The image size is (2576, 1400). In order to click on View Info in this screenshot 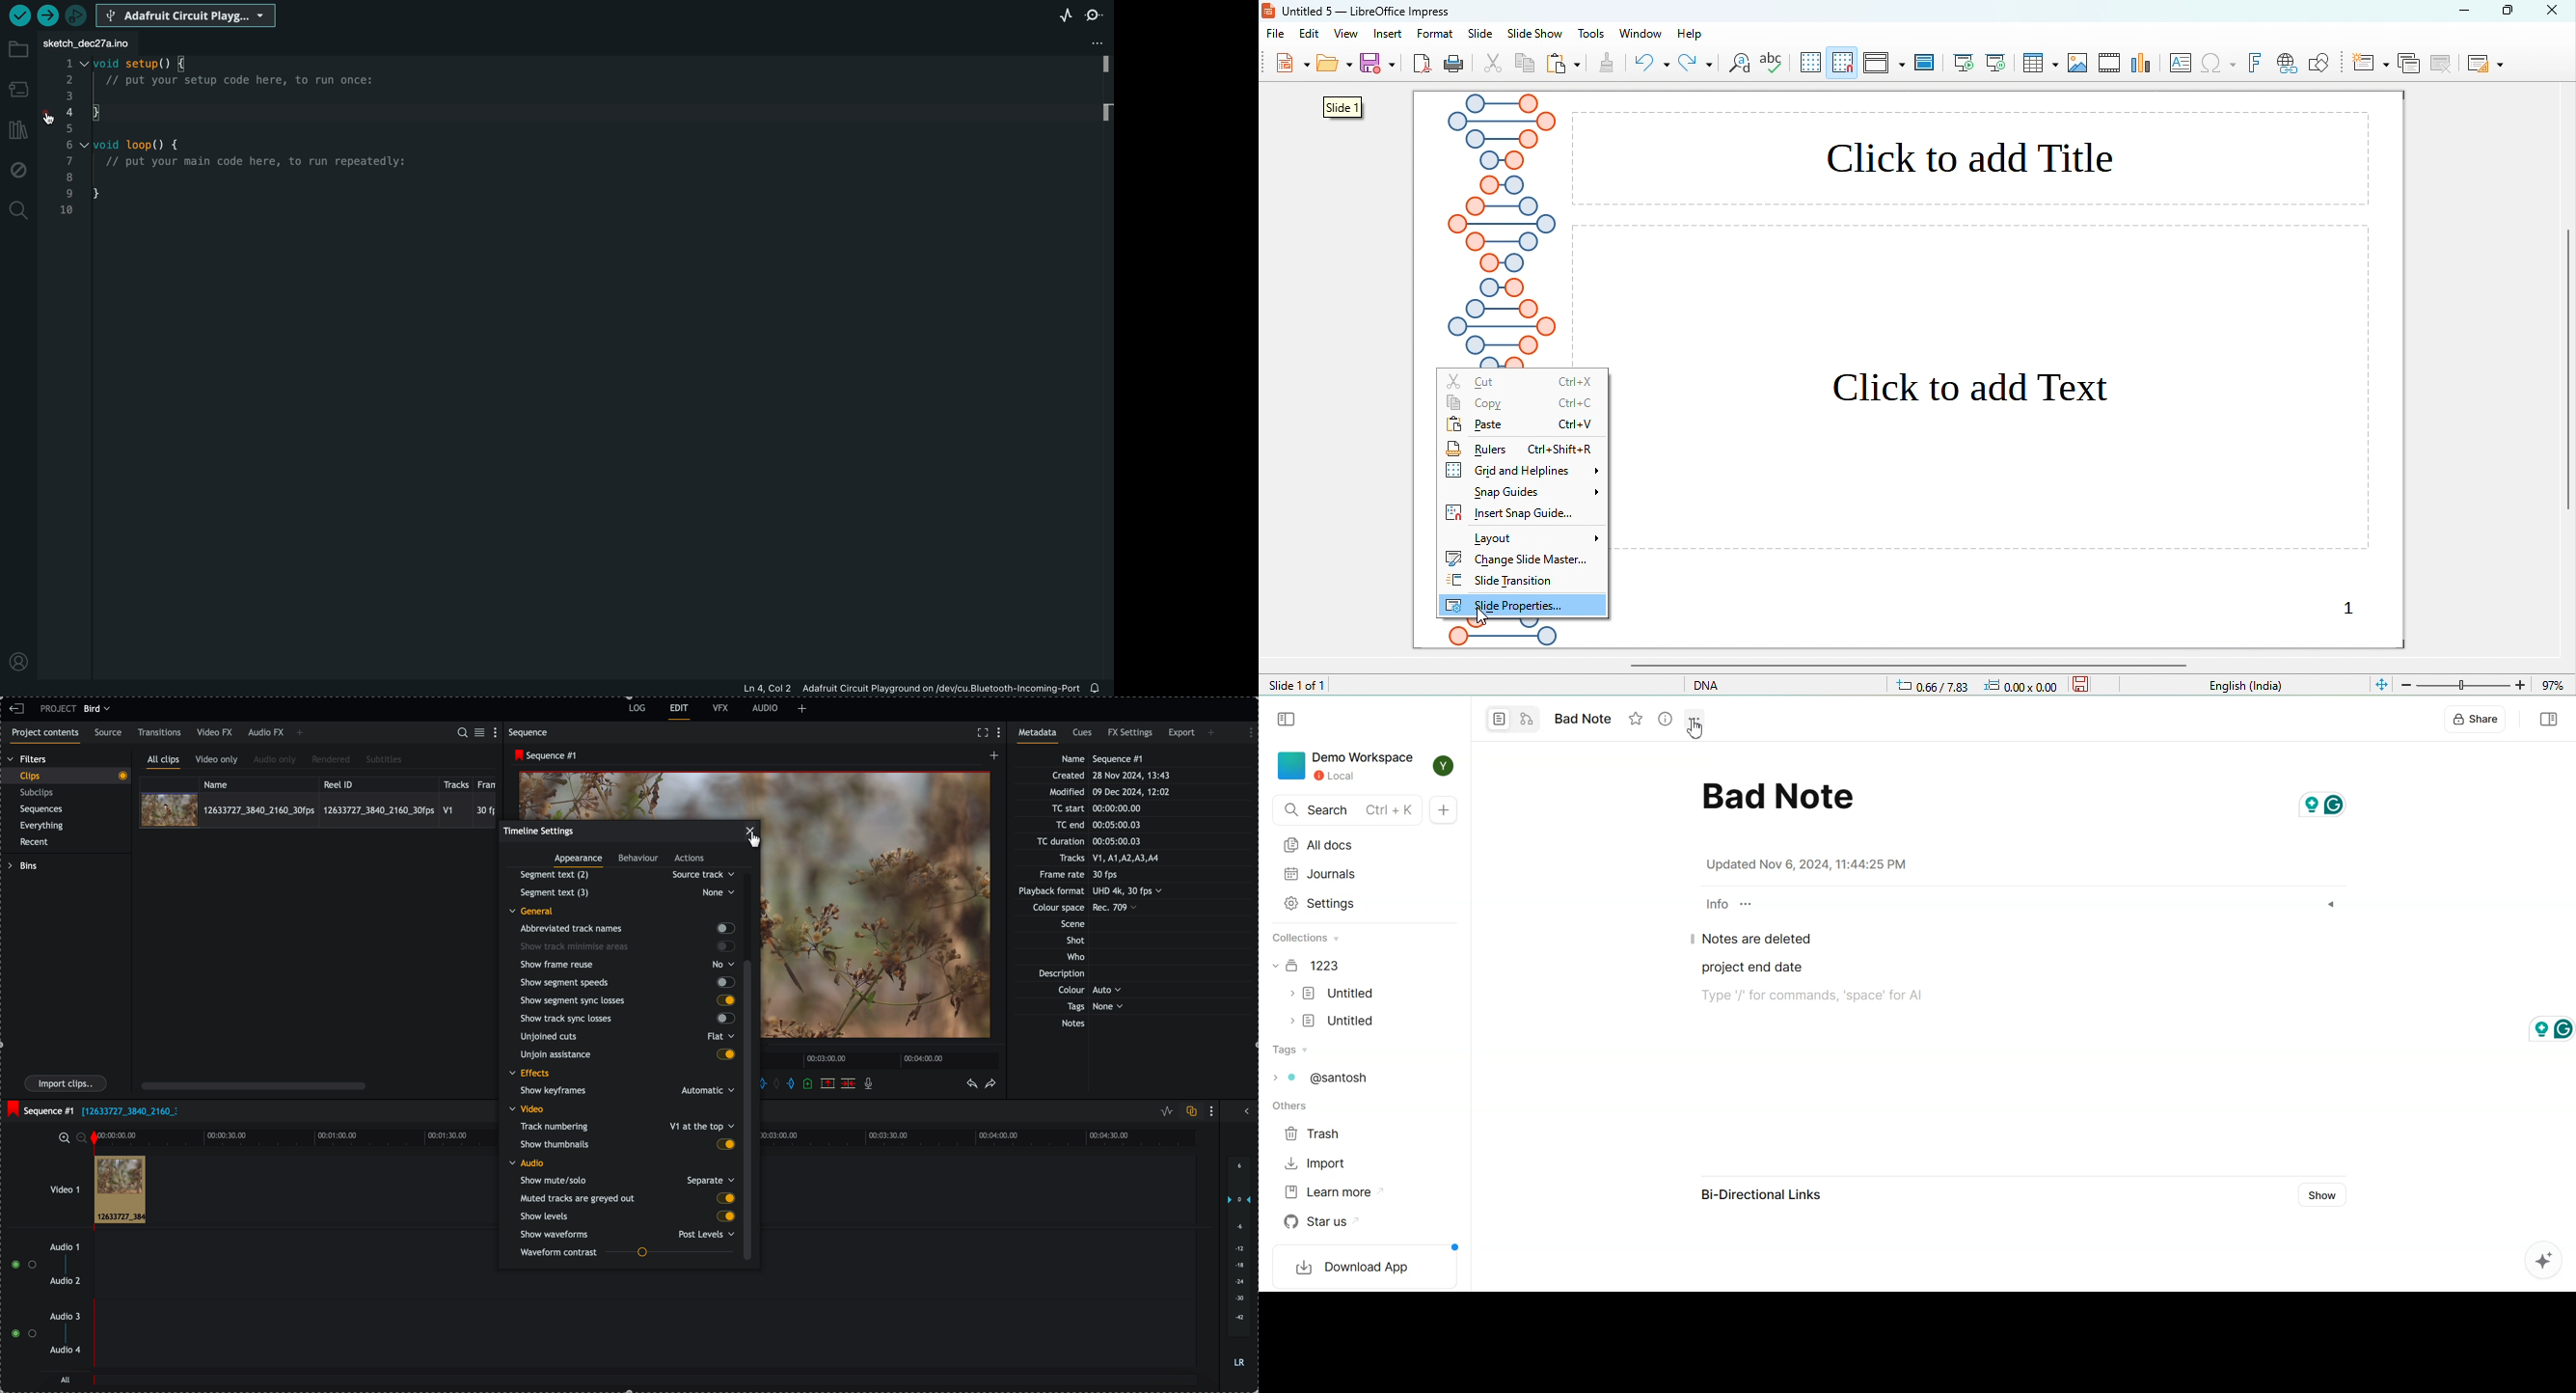, I will do `click(1665, 718)`.